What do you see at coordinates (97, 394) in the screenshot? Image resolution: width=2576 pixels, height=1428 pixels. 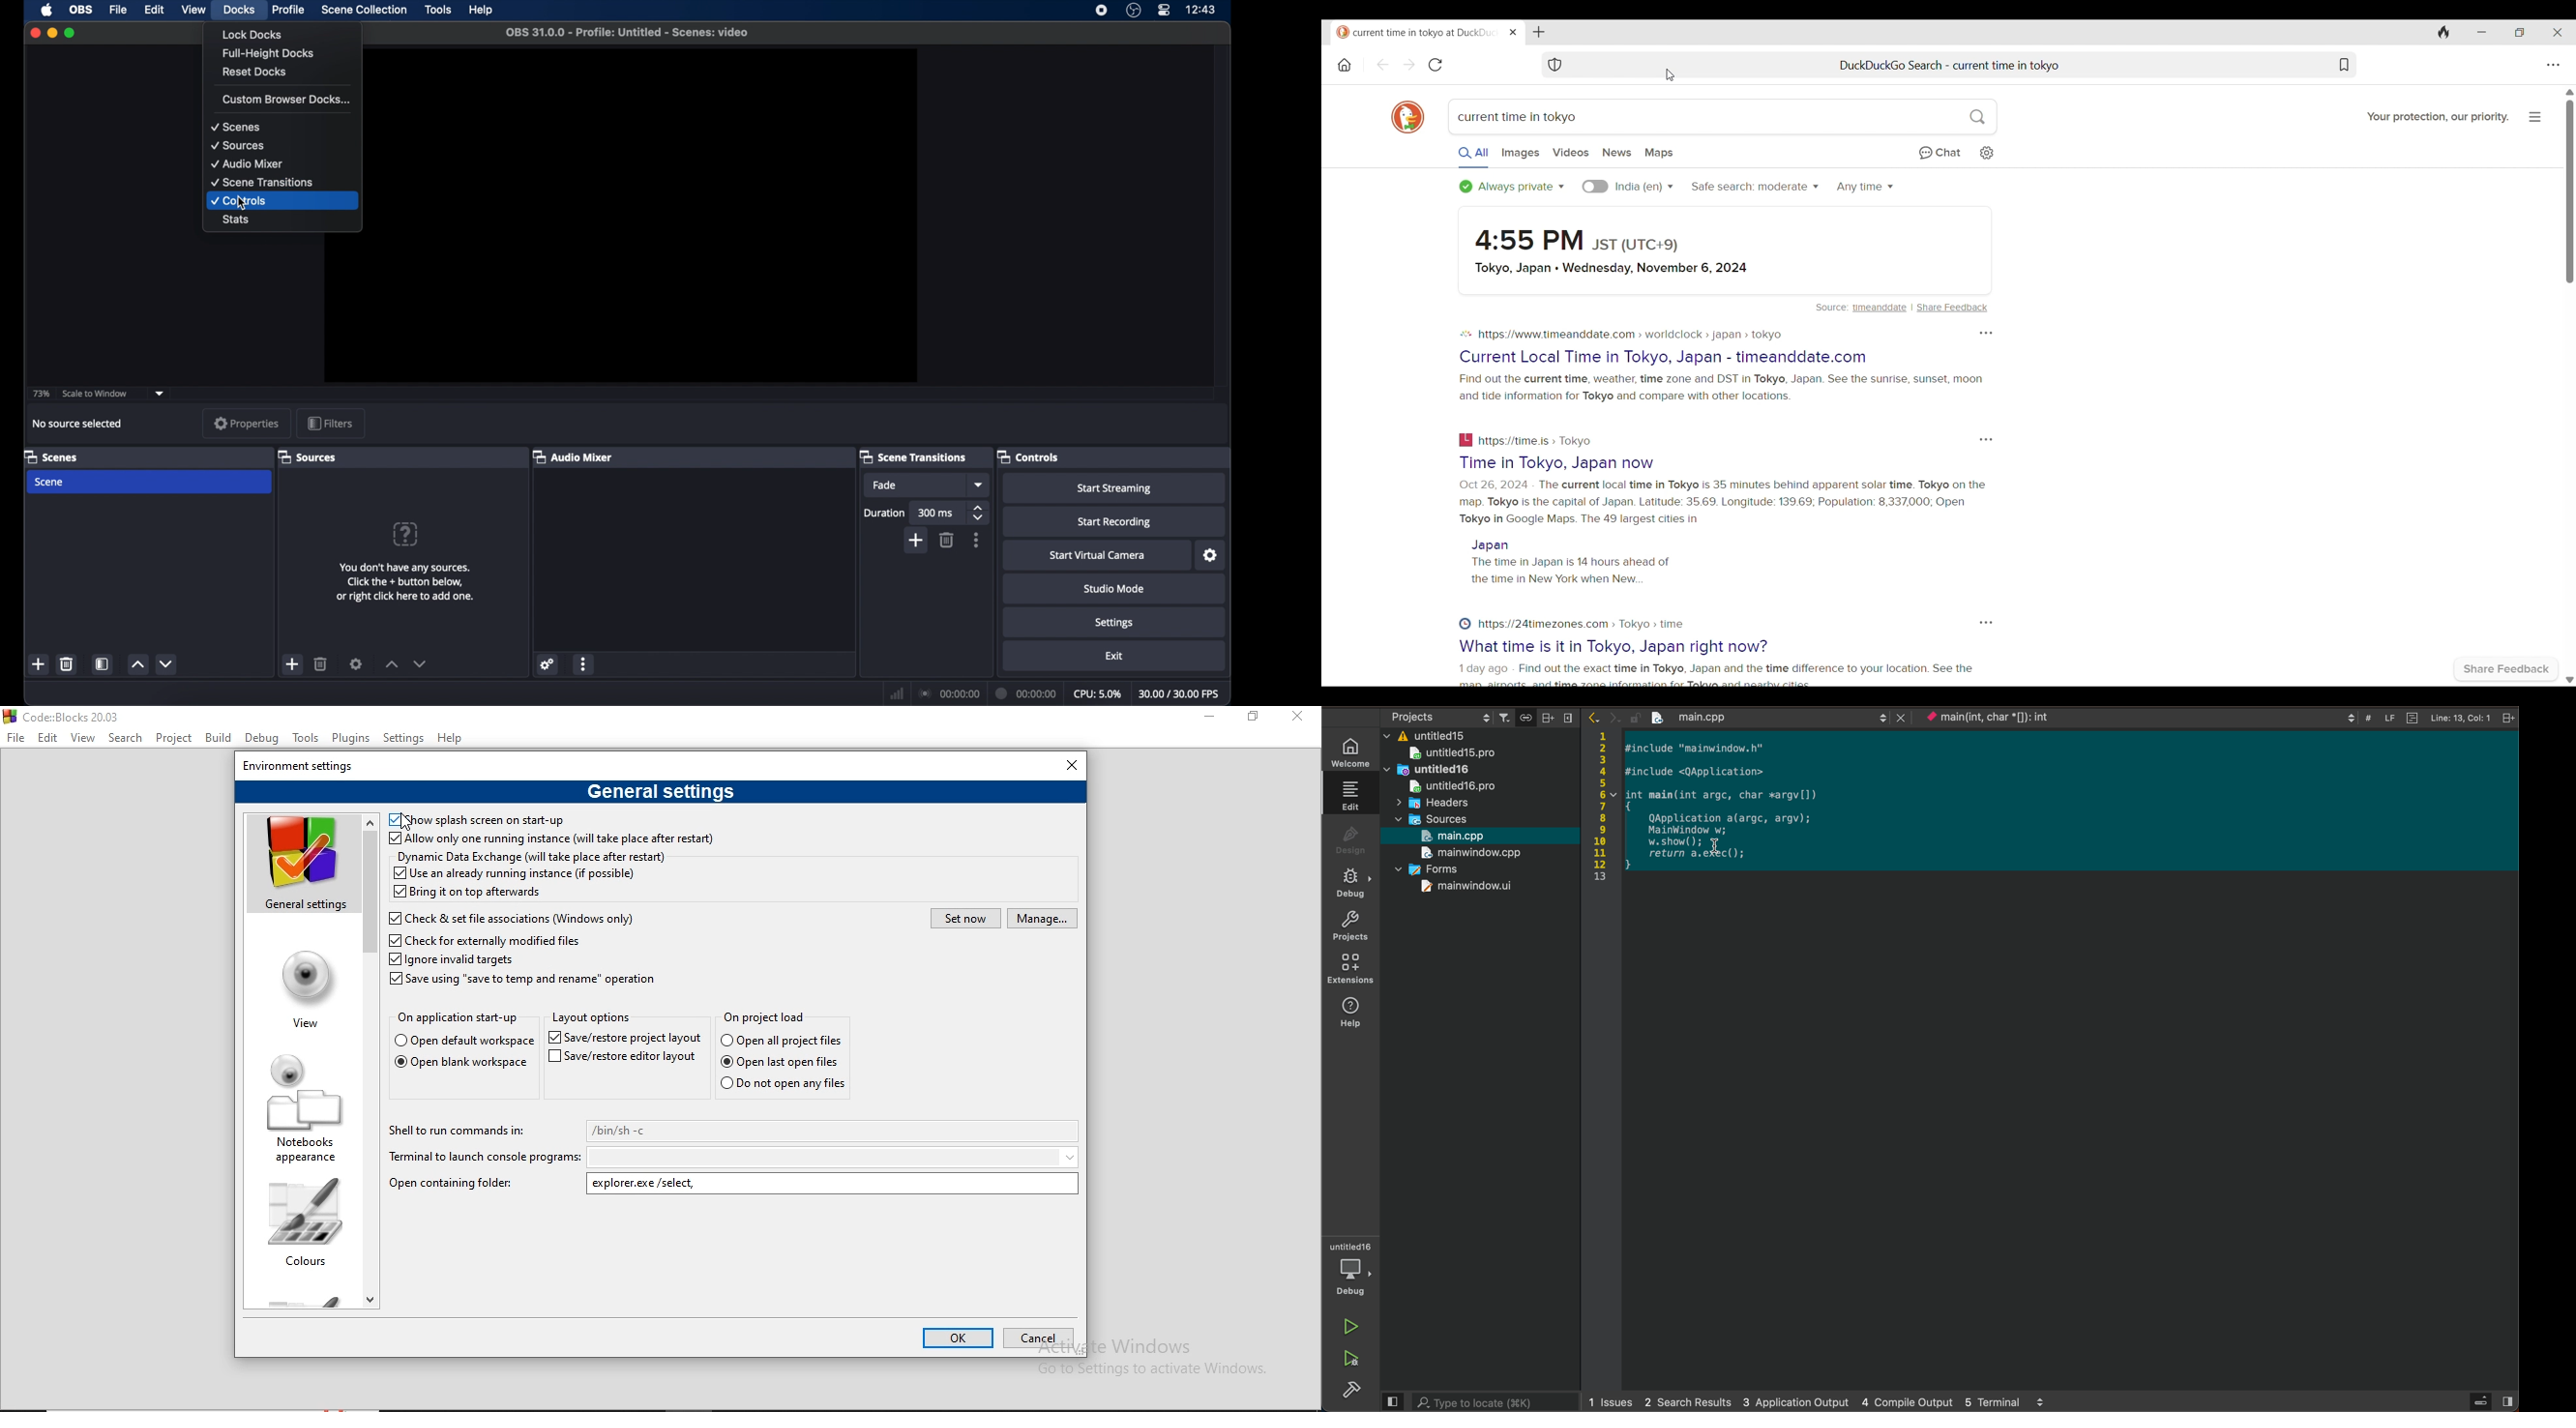 I see `scale to window` at bounding box center [97, 394].